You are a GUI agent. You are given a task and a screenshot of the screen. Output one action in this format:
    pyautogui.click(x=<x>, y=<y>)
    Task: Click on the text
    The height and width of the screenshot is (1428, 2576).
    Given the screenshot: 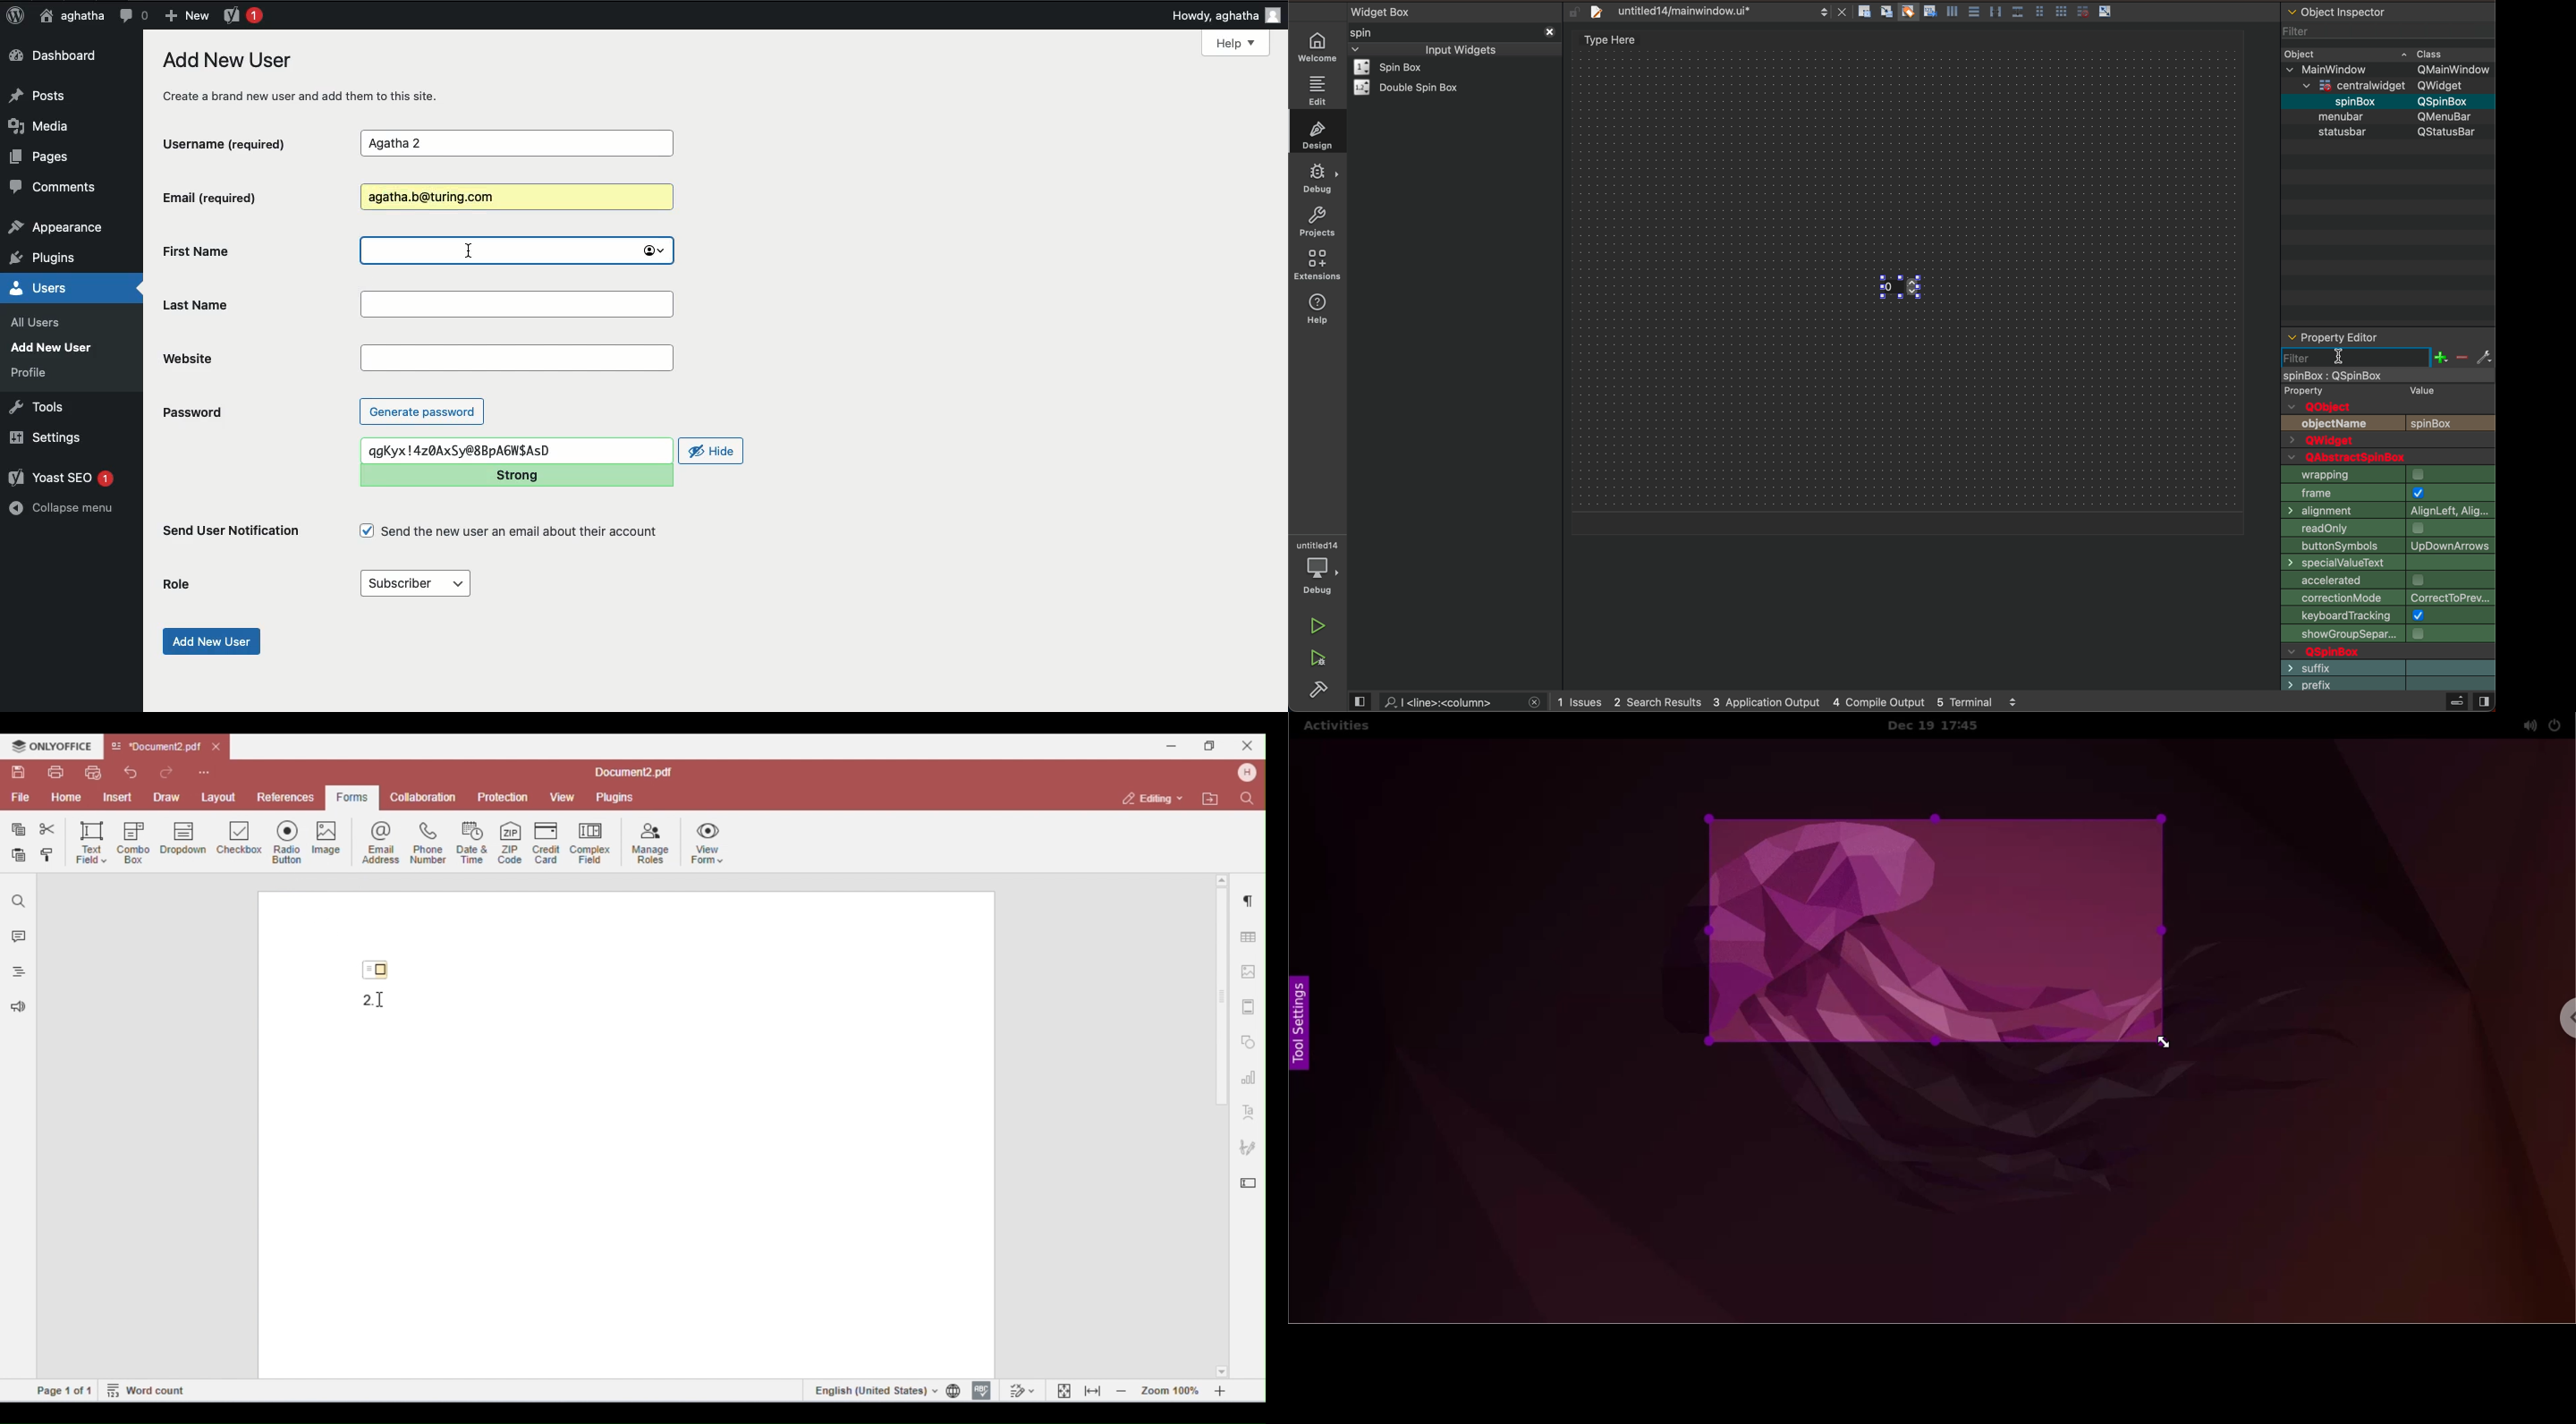 What is the action you would take?
    pyautogui.click(x=2316, y=390)
    